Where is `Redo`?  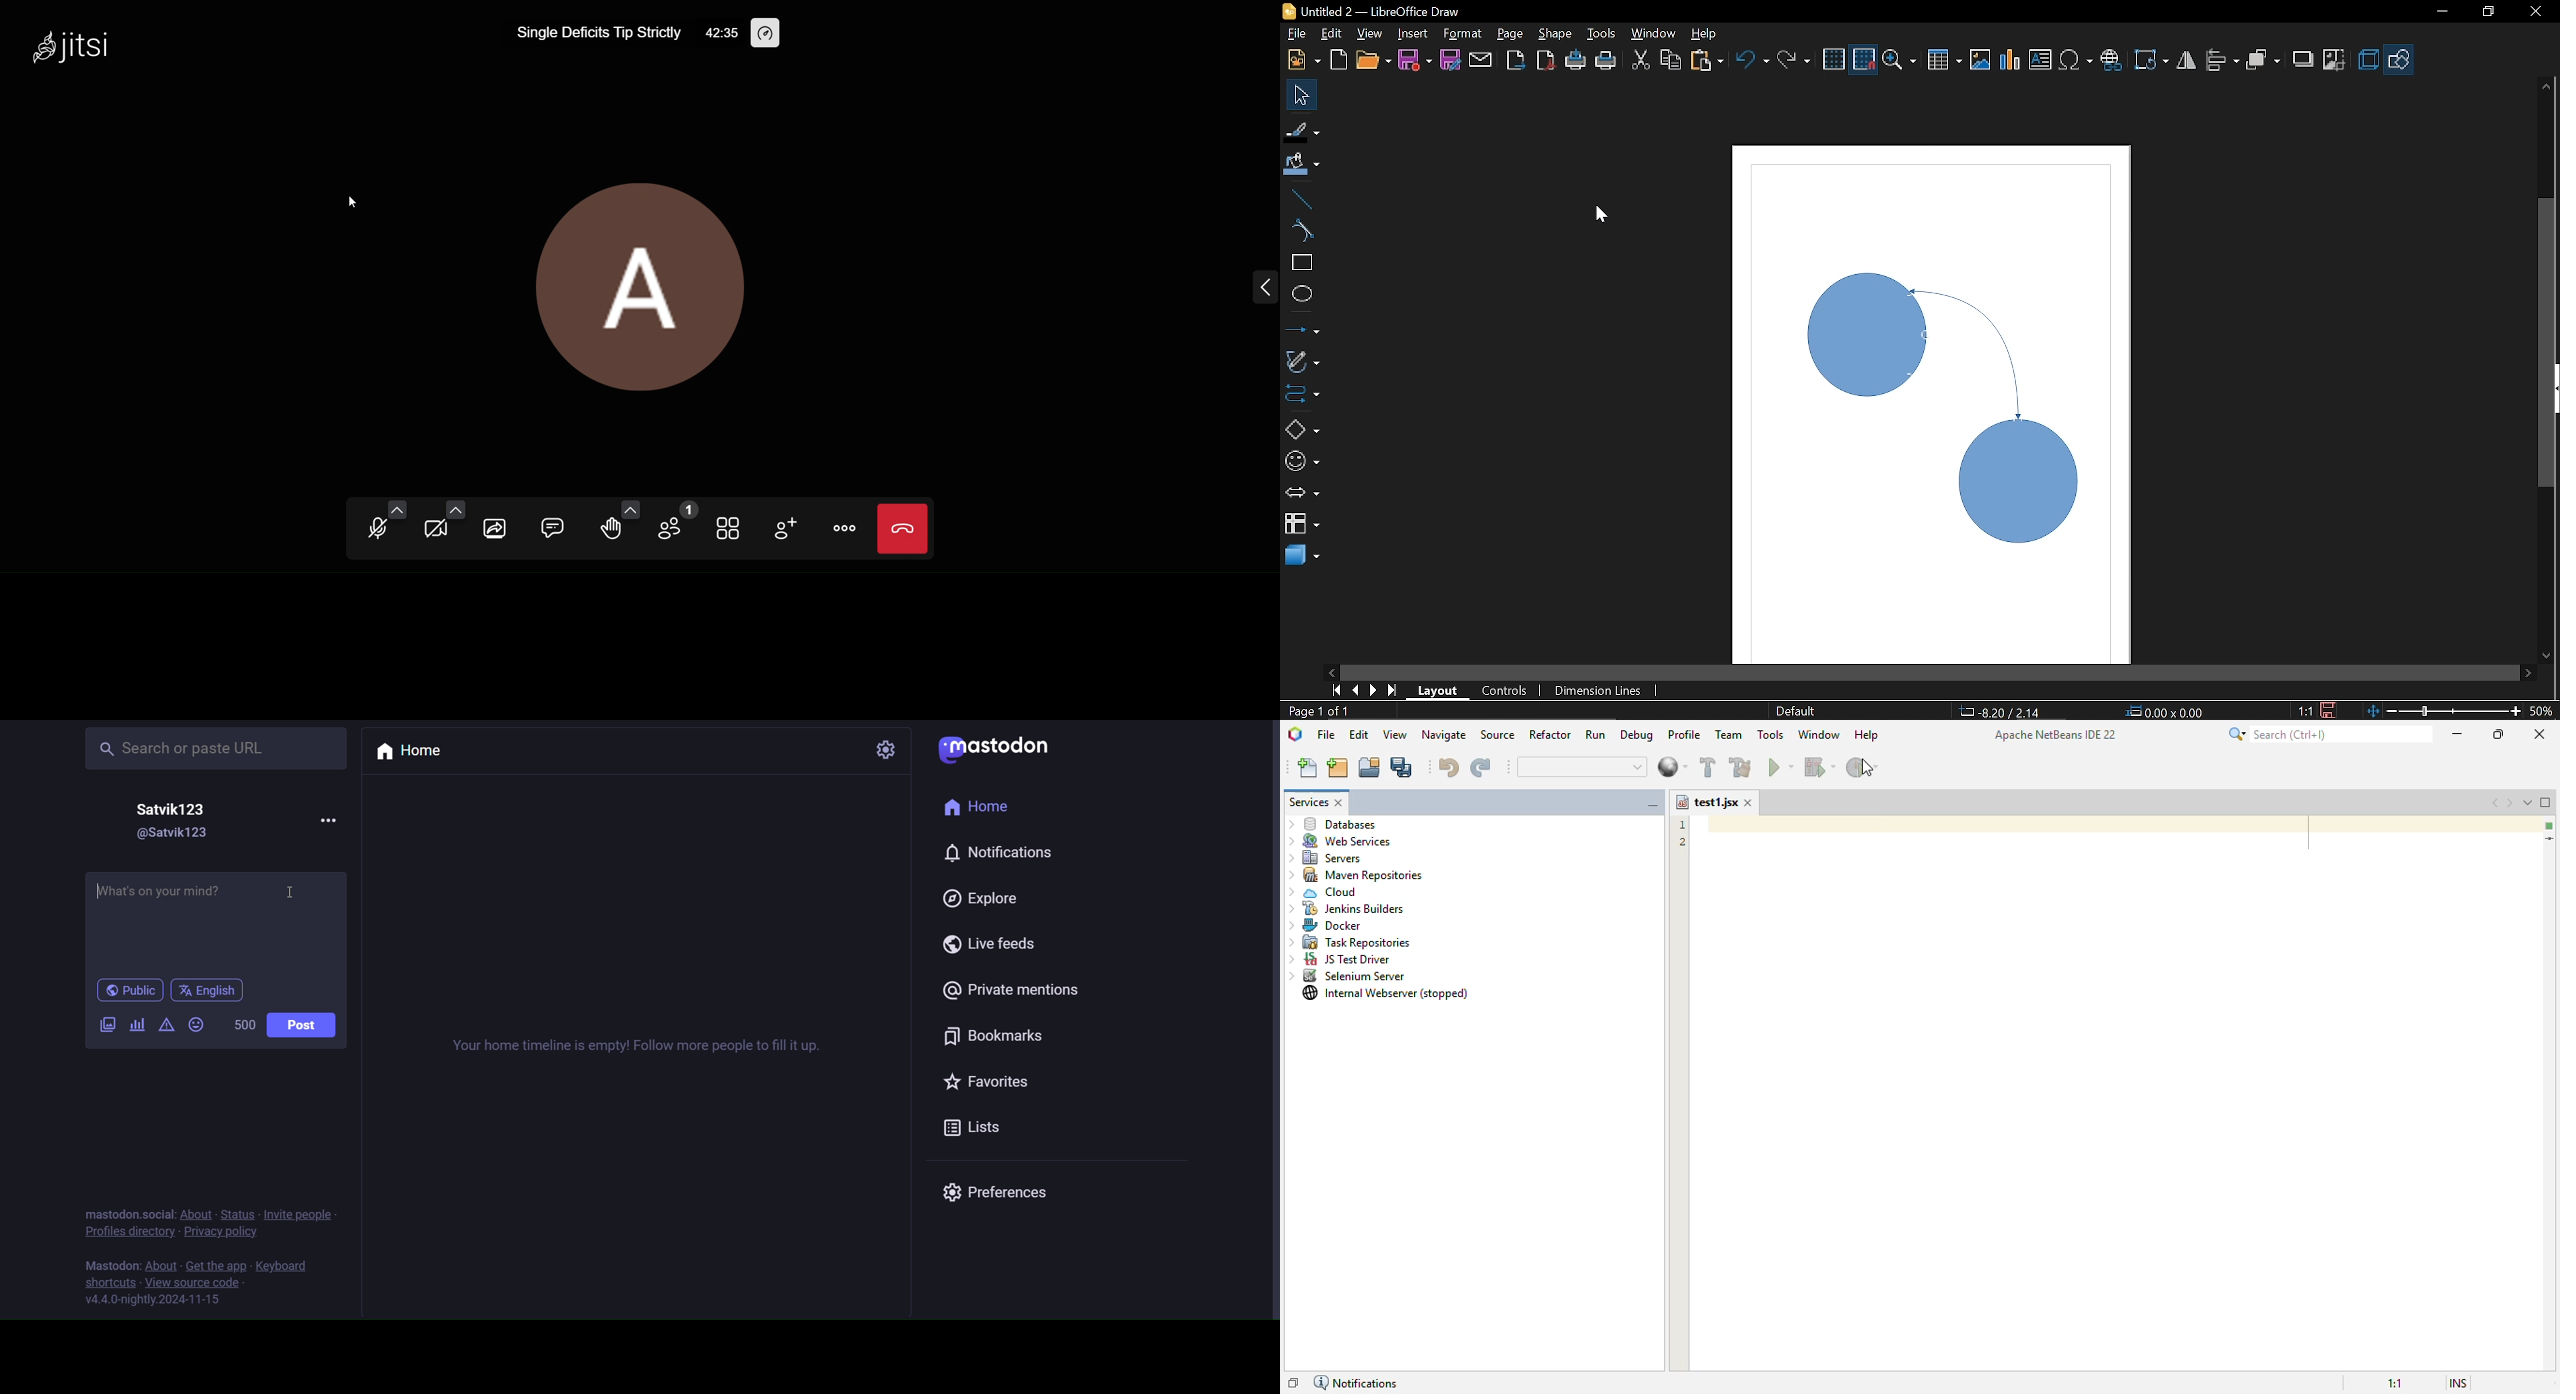 Redo is located at coordinates (1794, 57).